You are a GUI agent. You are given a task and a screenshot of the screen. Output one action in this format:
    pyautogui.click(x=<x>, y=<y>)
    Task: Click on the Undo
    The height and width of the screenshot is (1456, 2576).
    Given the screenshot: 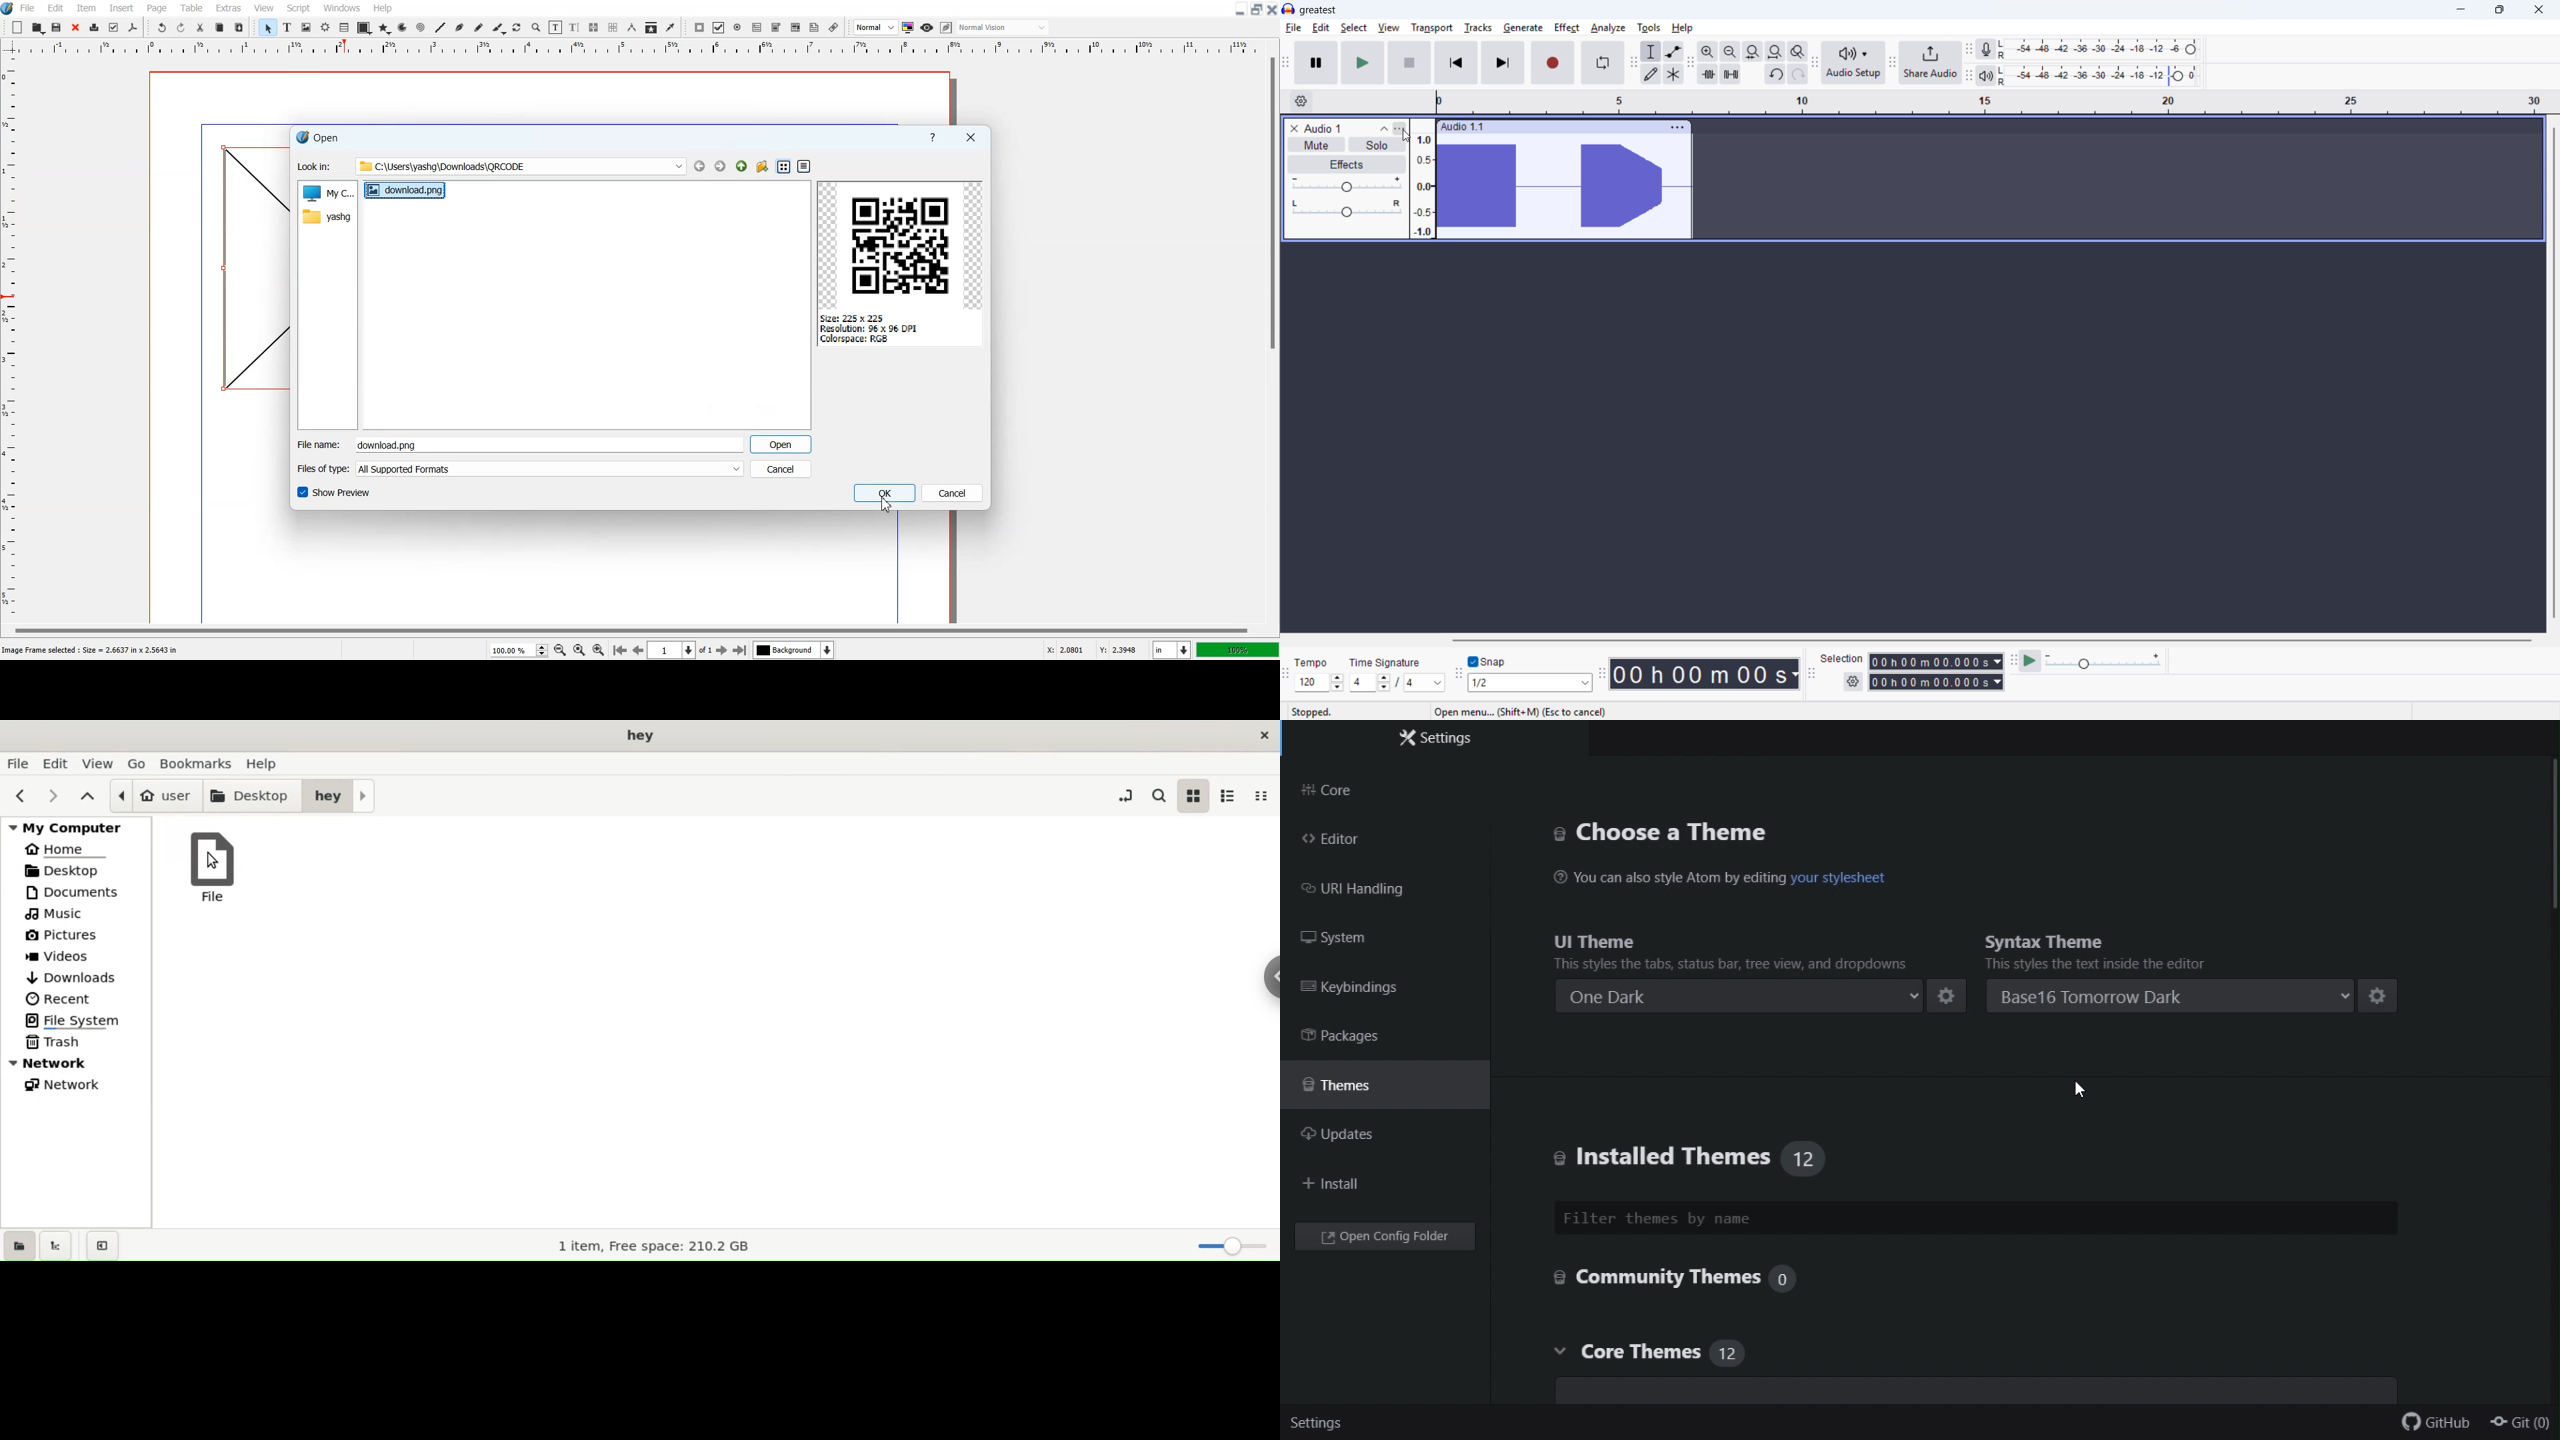 What is the action you would take?
    pyautogui.click(x=162, y=27)
    